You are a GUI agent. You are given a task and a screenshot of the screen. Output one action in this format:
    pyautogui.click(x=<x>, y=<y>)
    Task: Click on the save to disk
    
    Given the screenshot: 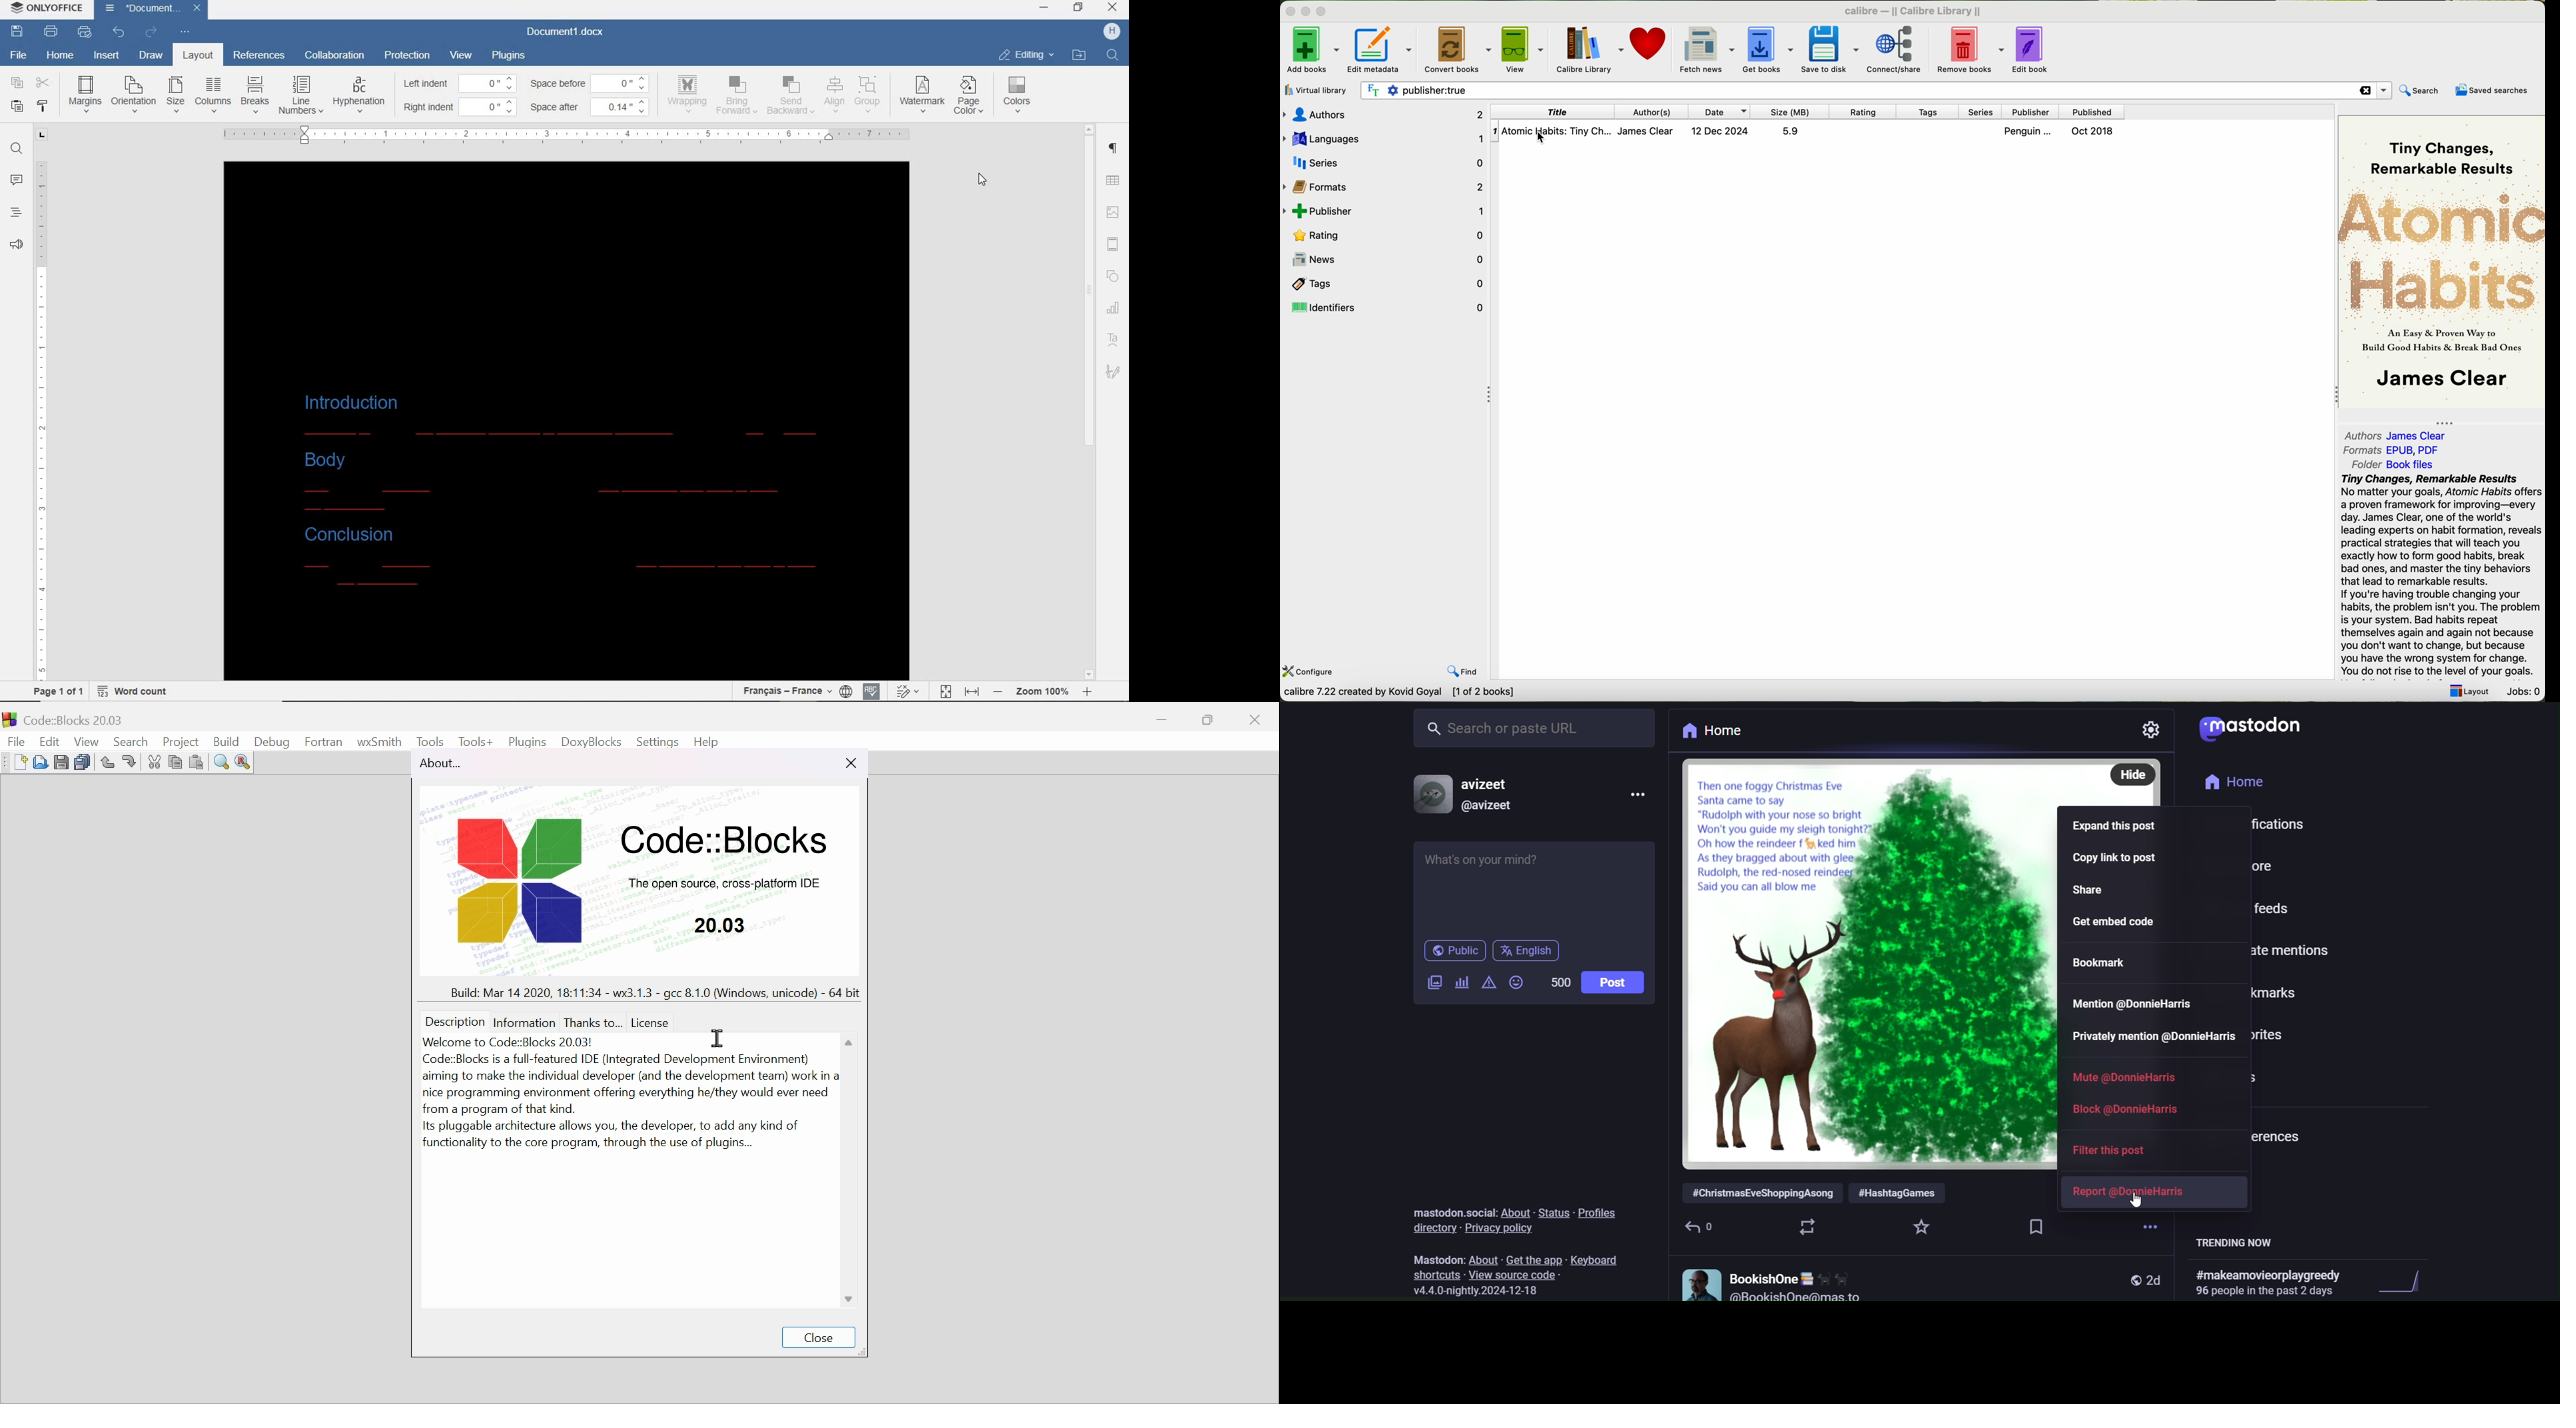 What is the action you would take?
    pyautogui.click(x=1828, y=49)
    